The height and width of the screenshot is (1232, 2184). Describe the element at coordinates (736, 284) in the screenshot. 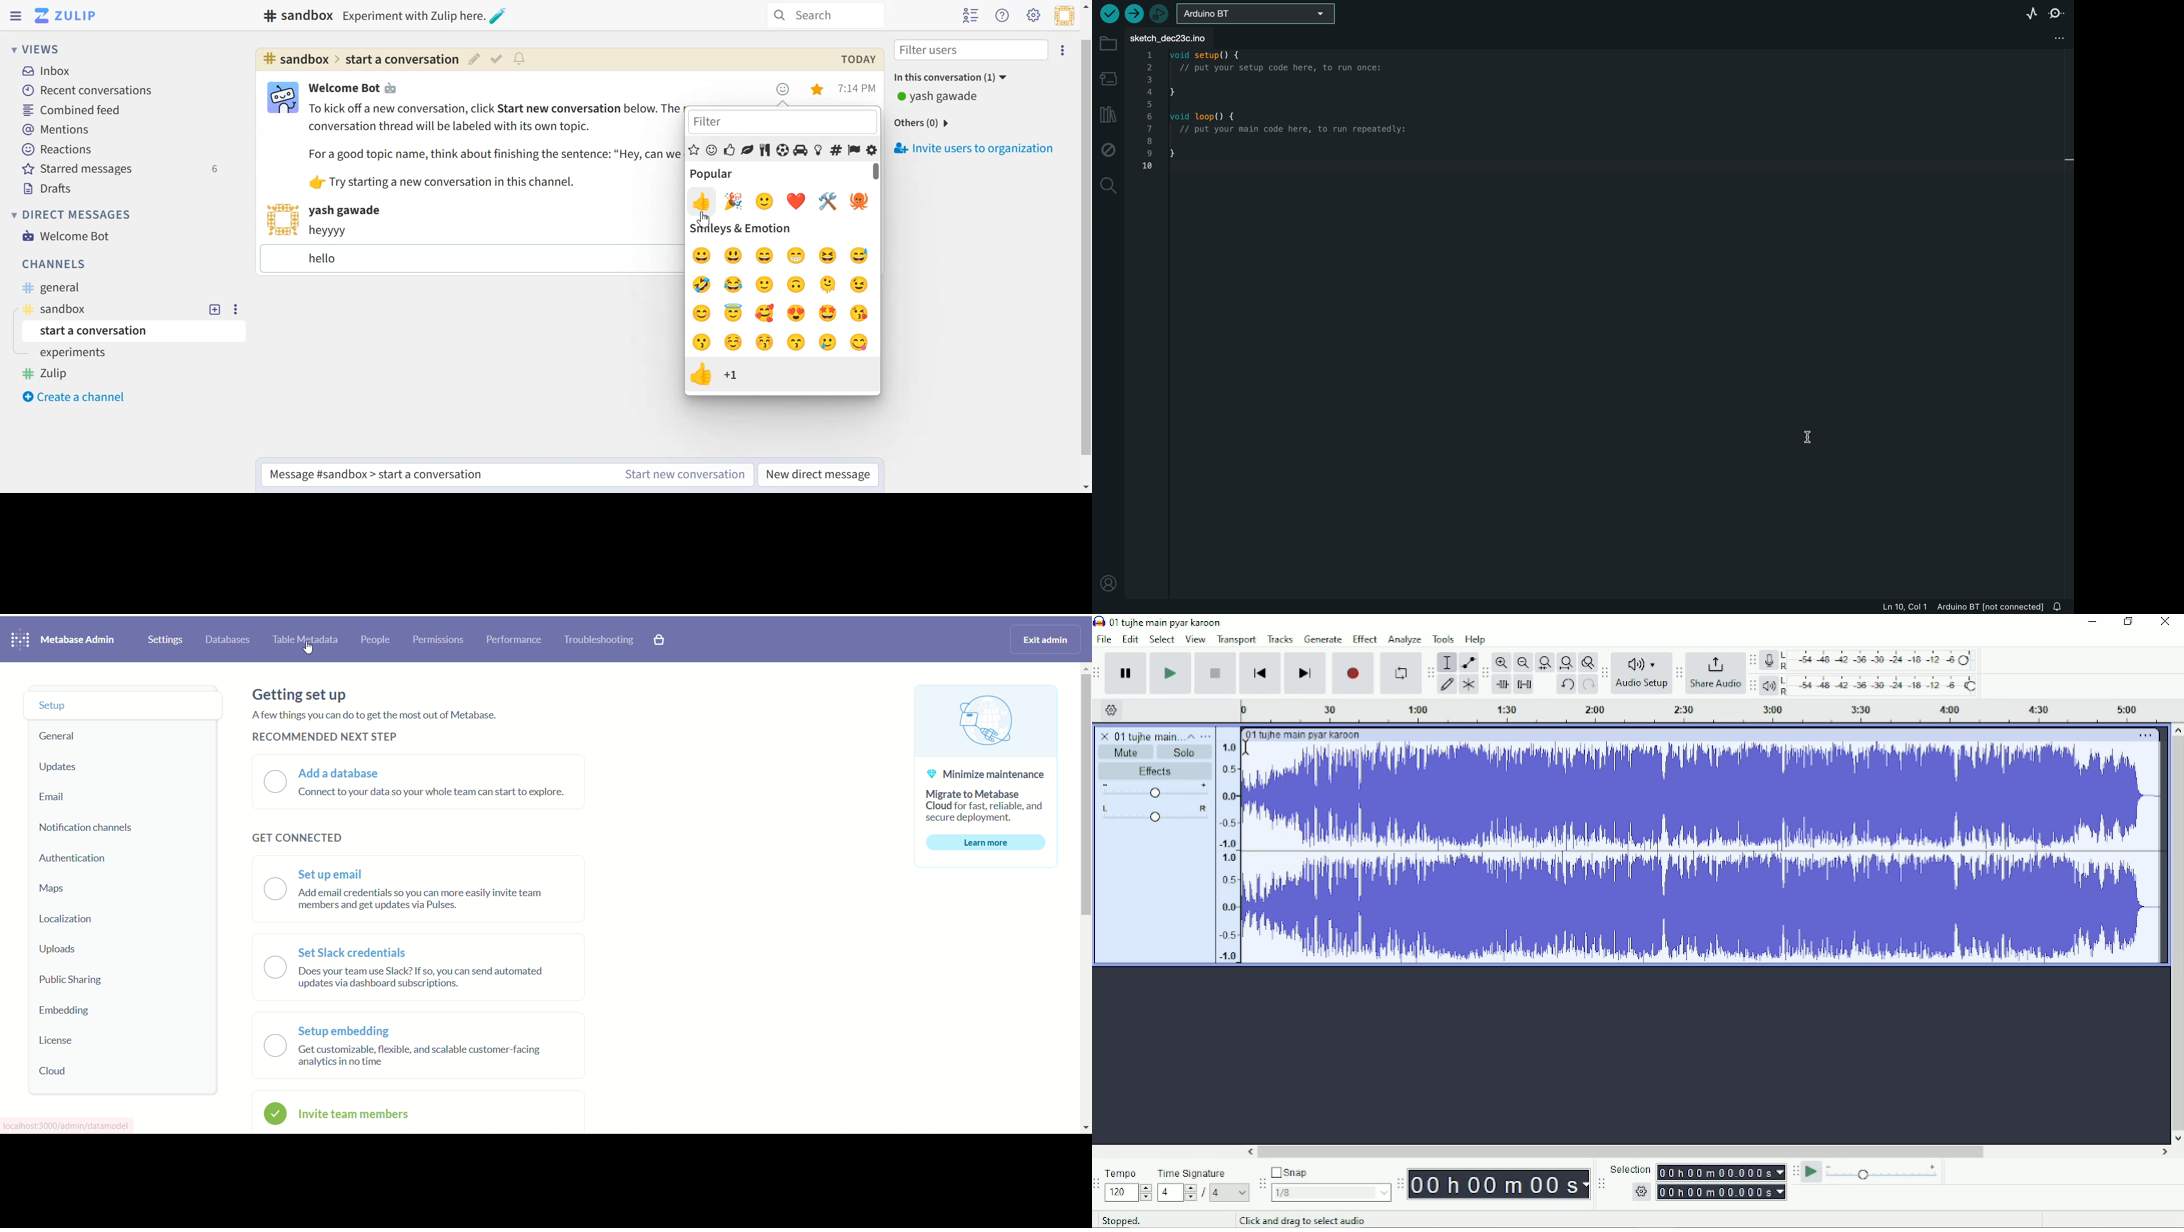

I see `joy` at that location.